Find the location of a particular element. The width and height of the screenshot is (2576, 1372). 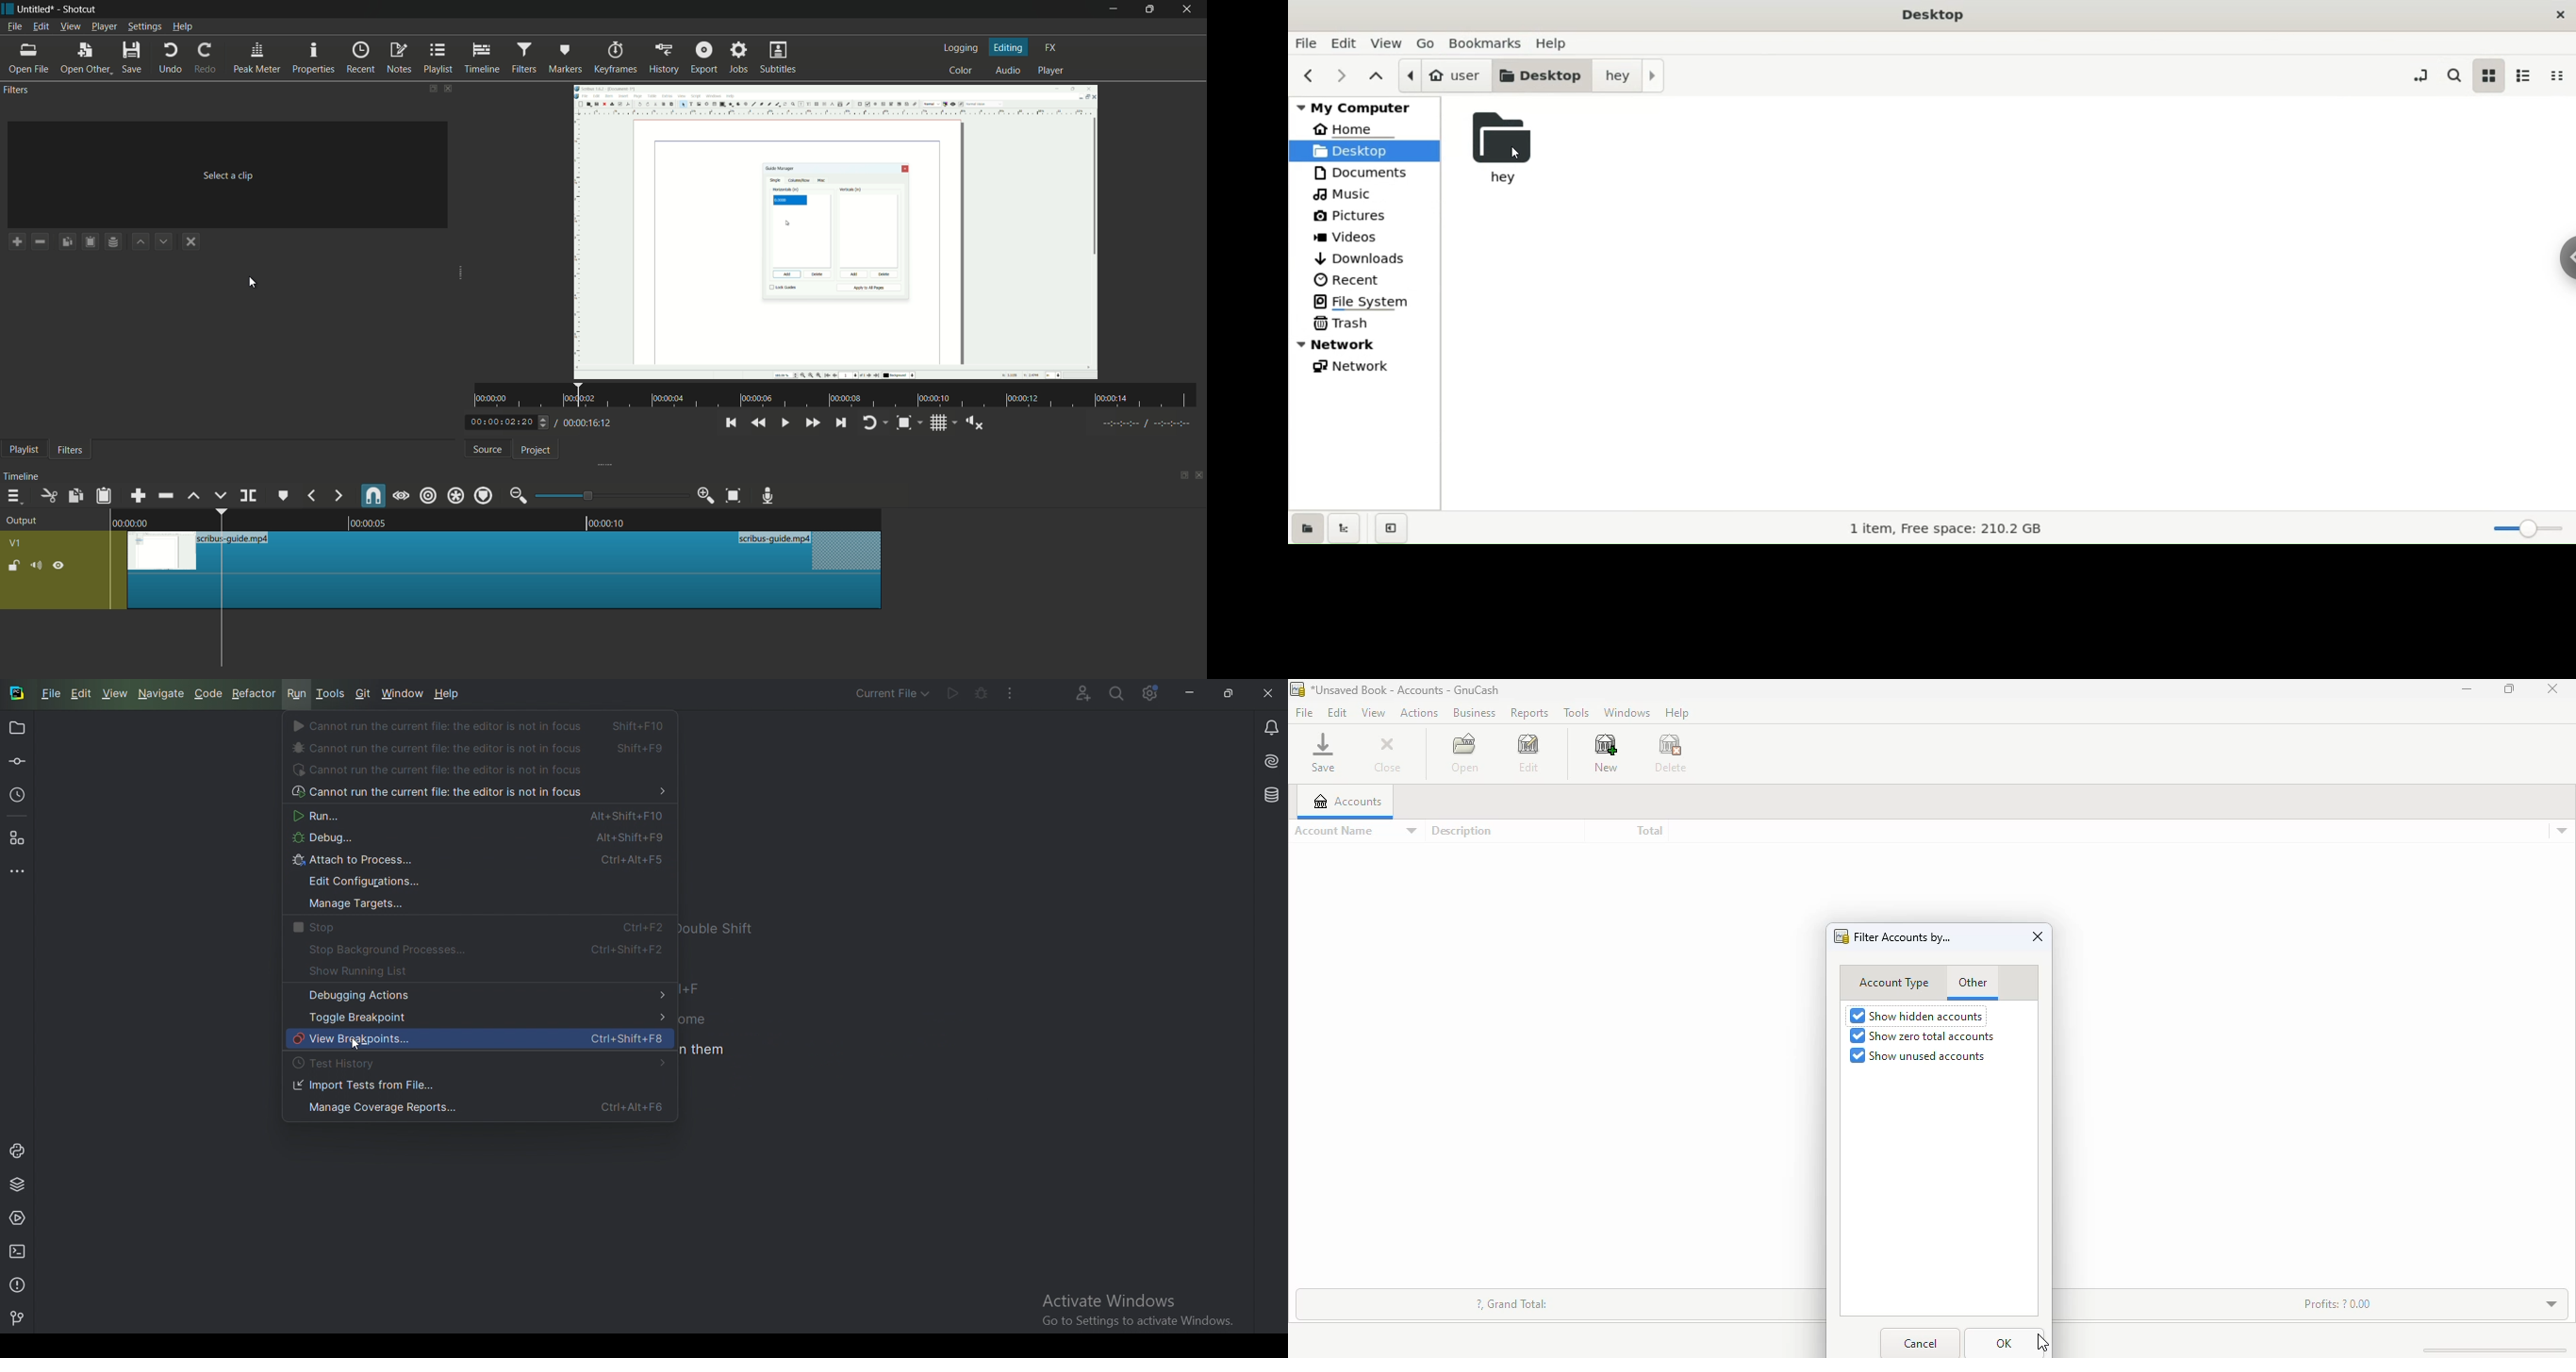

show zero total accounts is located at coordinates (1922, 1036).